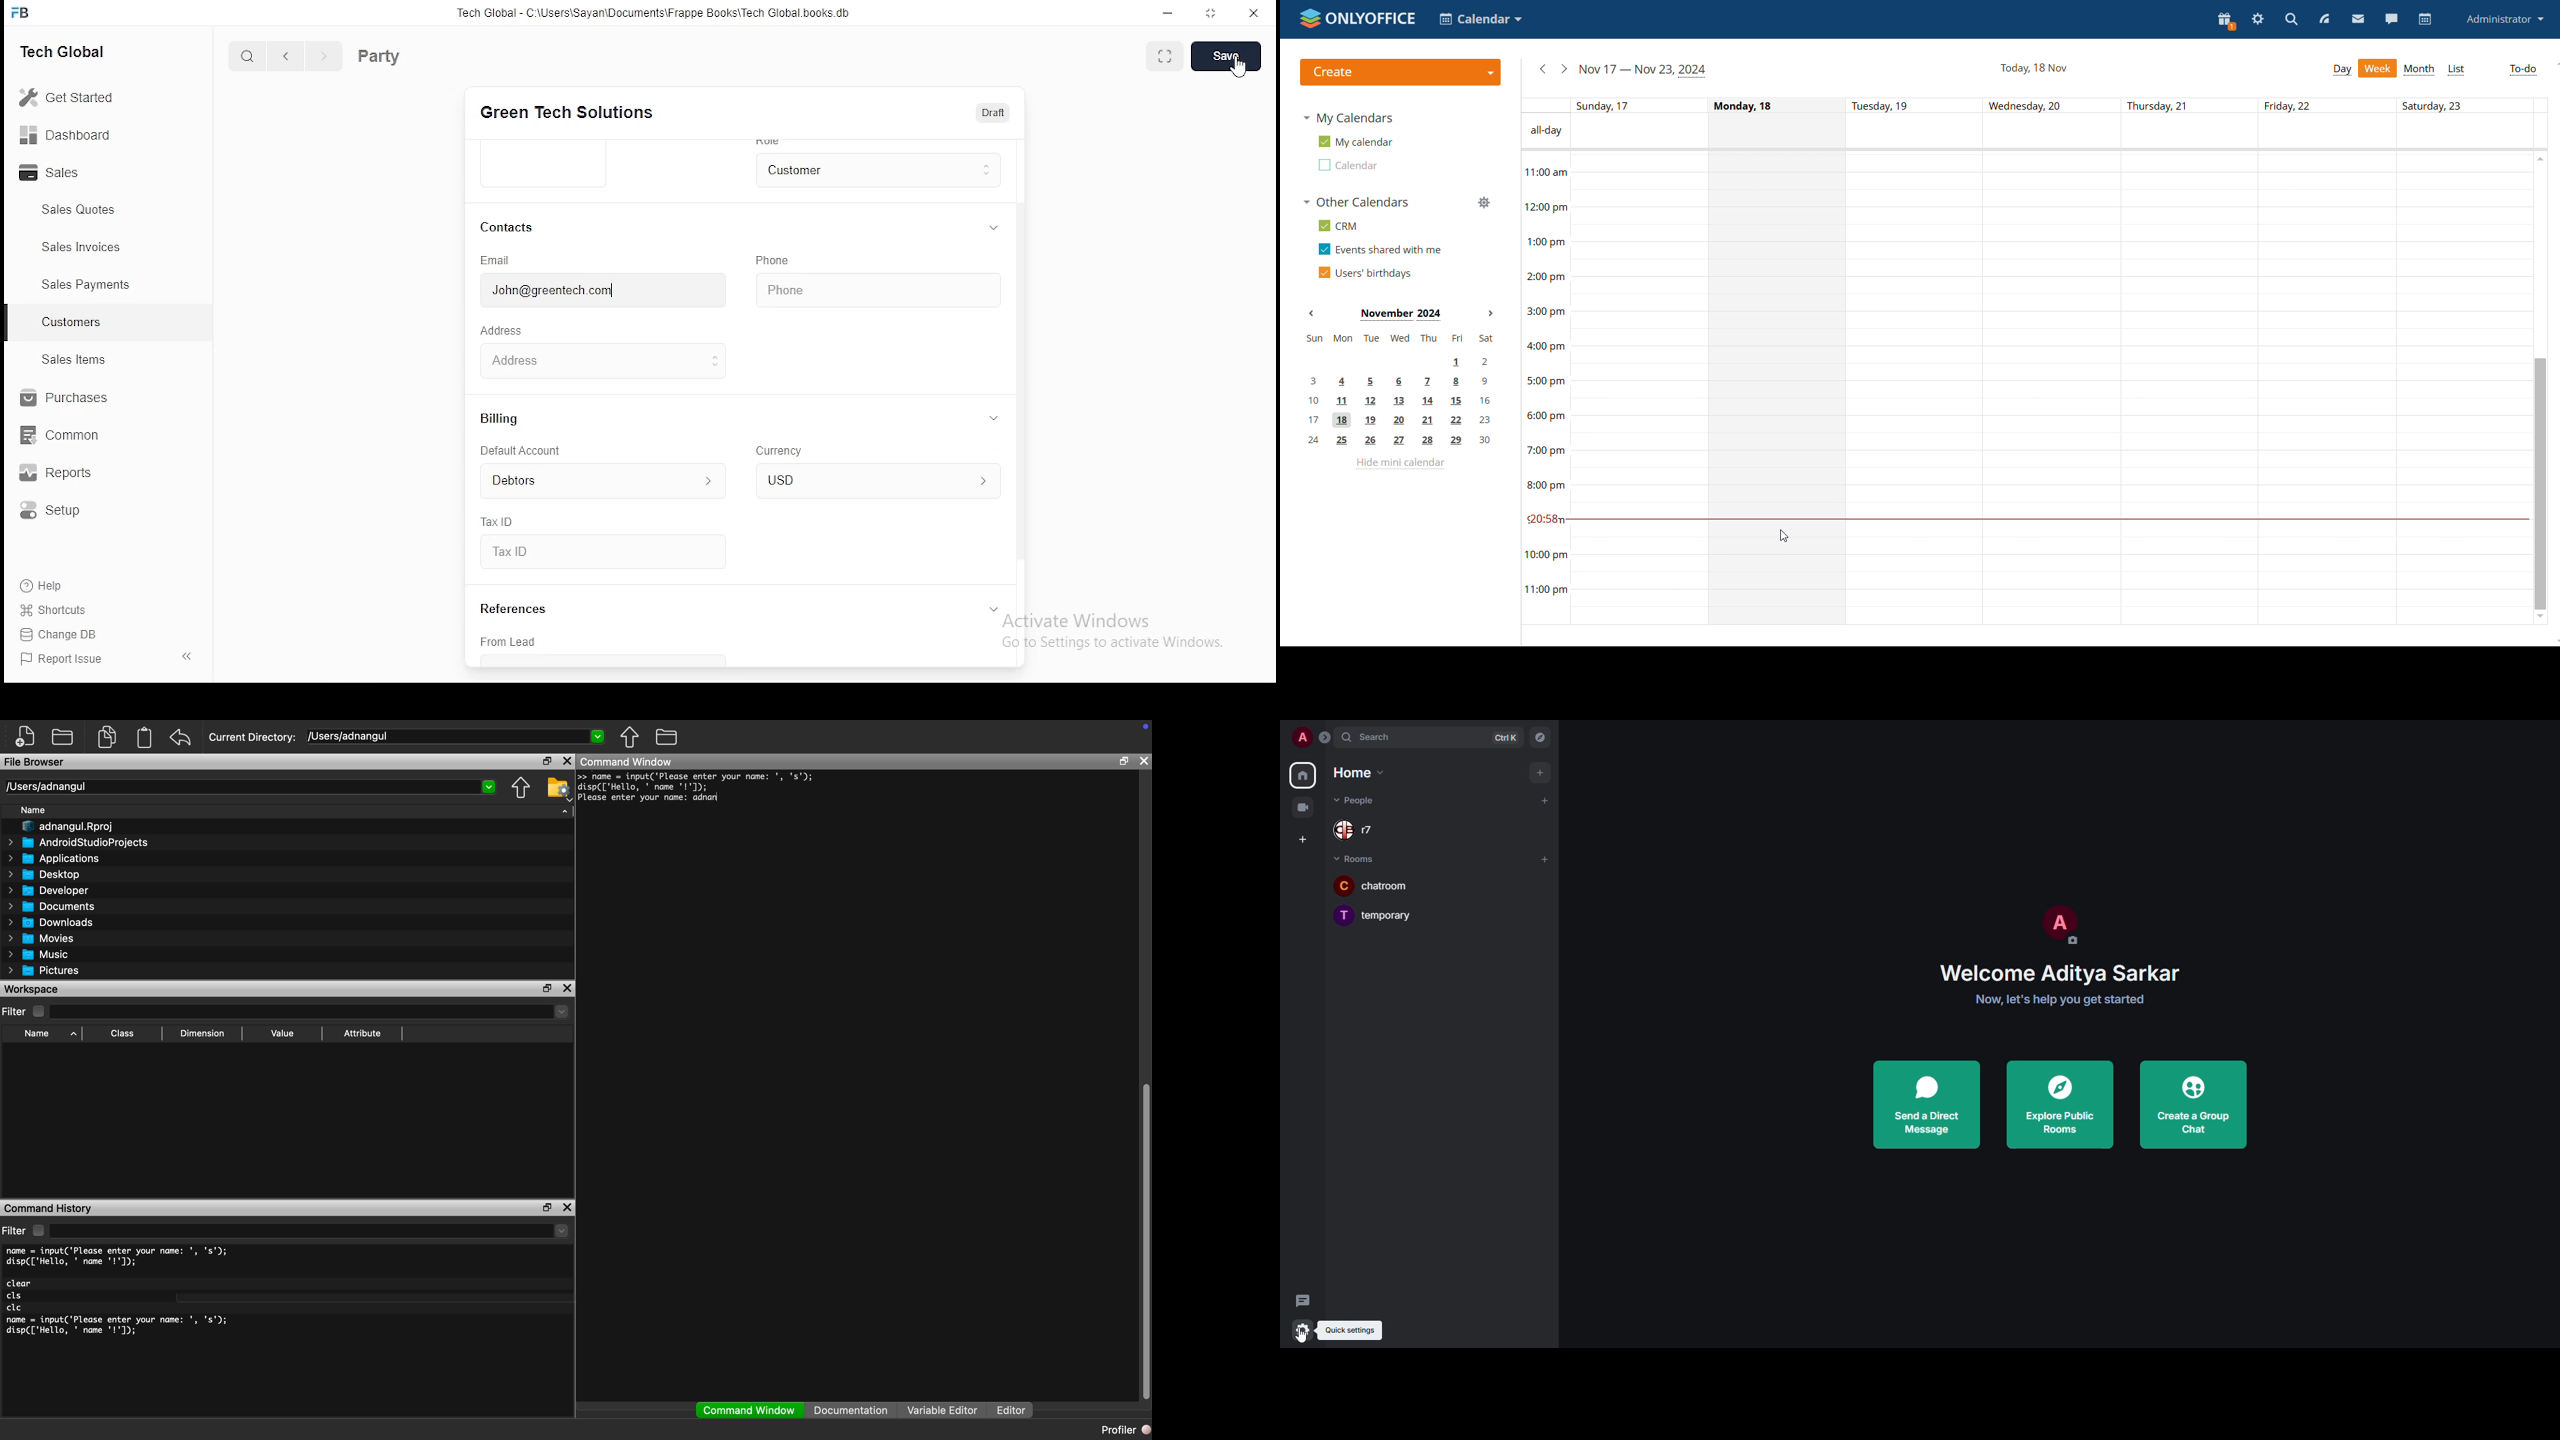 This screenshot has width=2576, height=1456. What do you see at coordinates (1381, 737) in the screenshot?
I see `search` at bounding box center [1381, 737].